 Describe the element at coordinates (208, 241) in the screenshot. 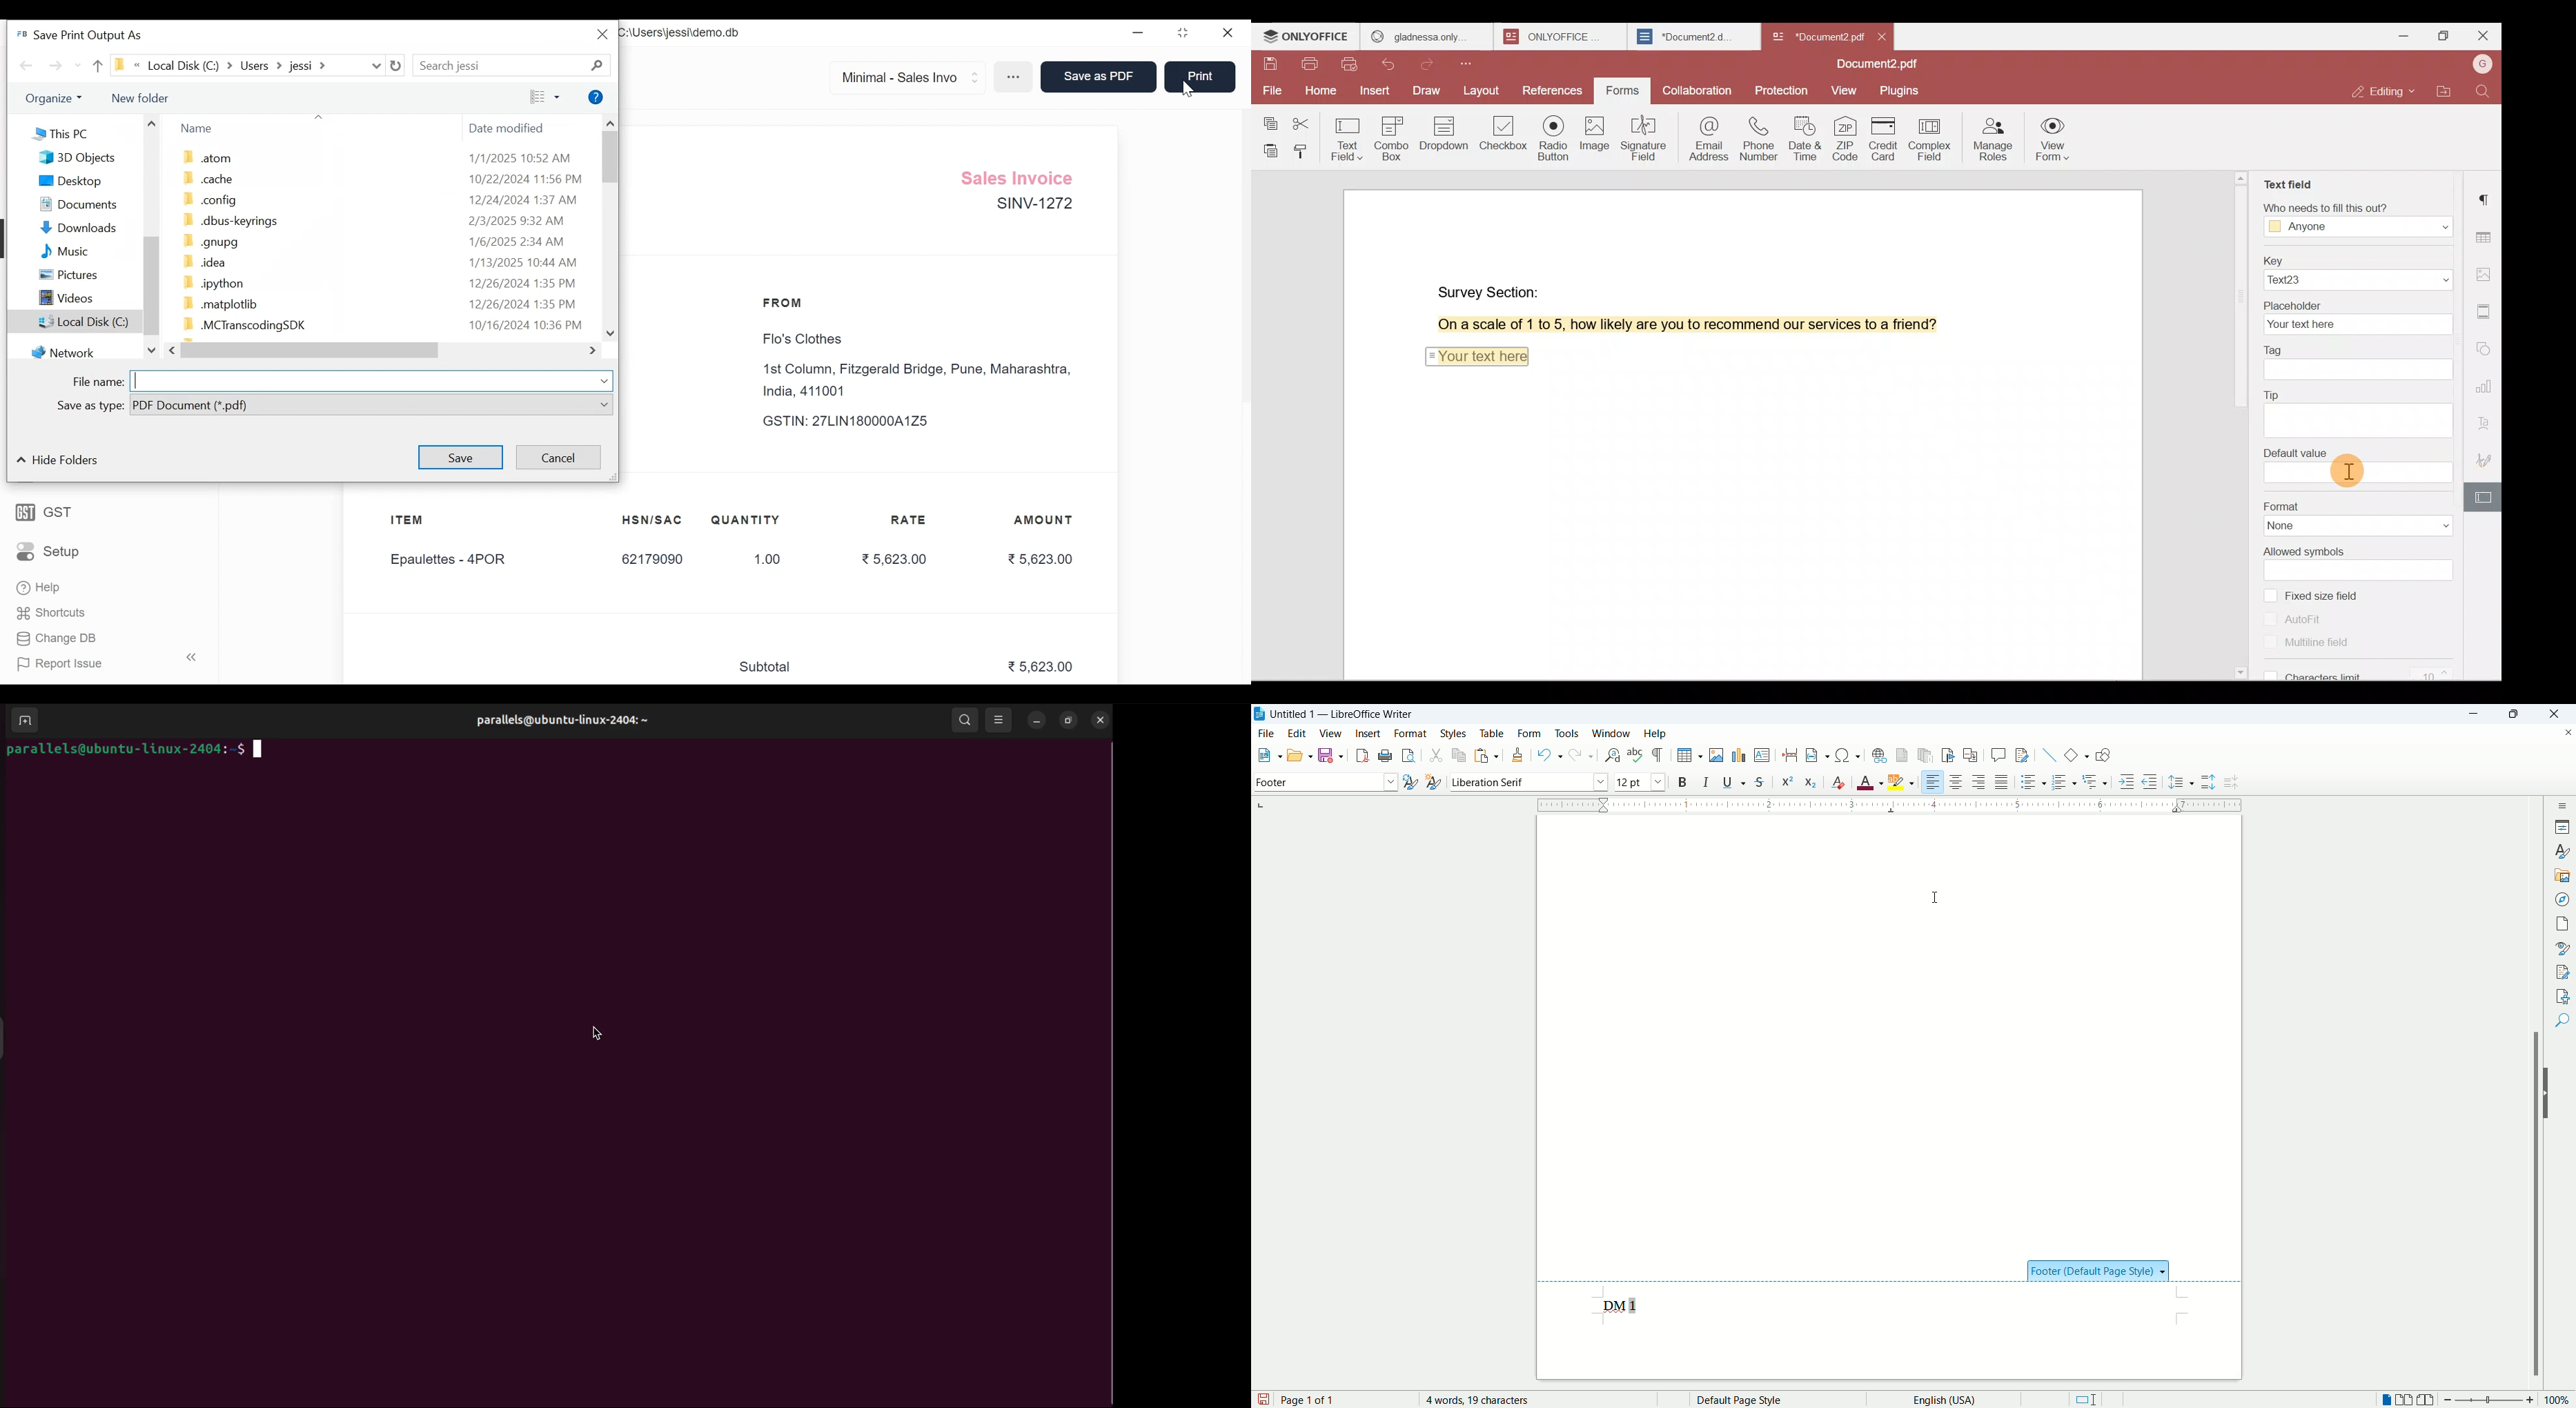

I see `.gnupg` at that location.